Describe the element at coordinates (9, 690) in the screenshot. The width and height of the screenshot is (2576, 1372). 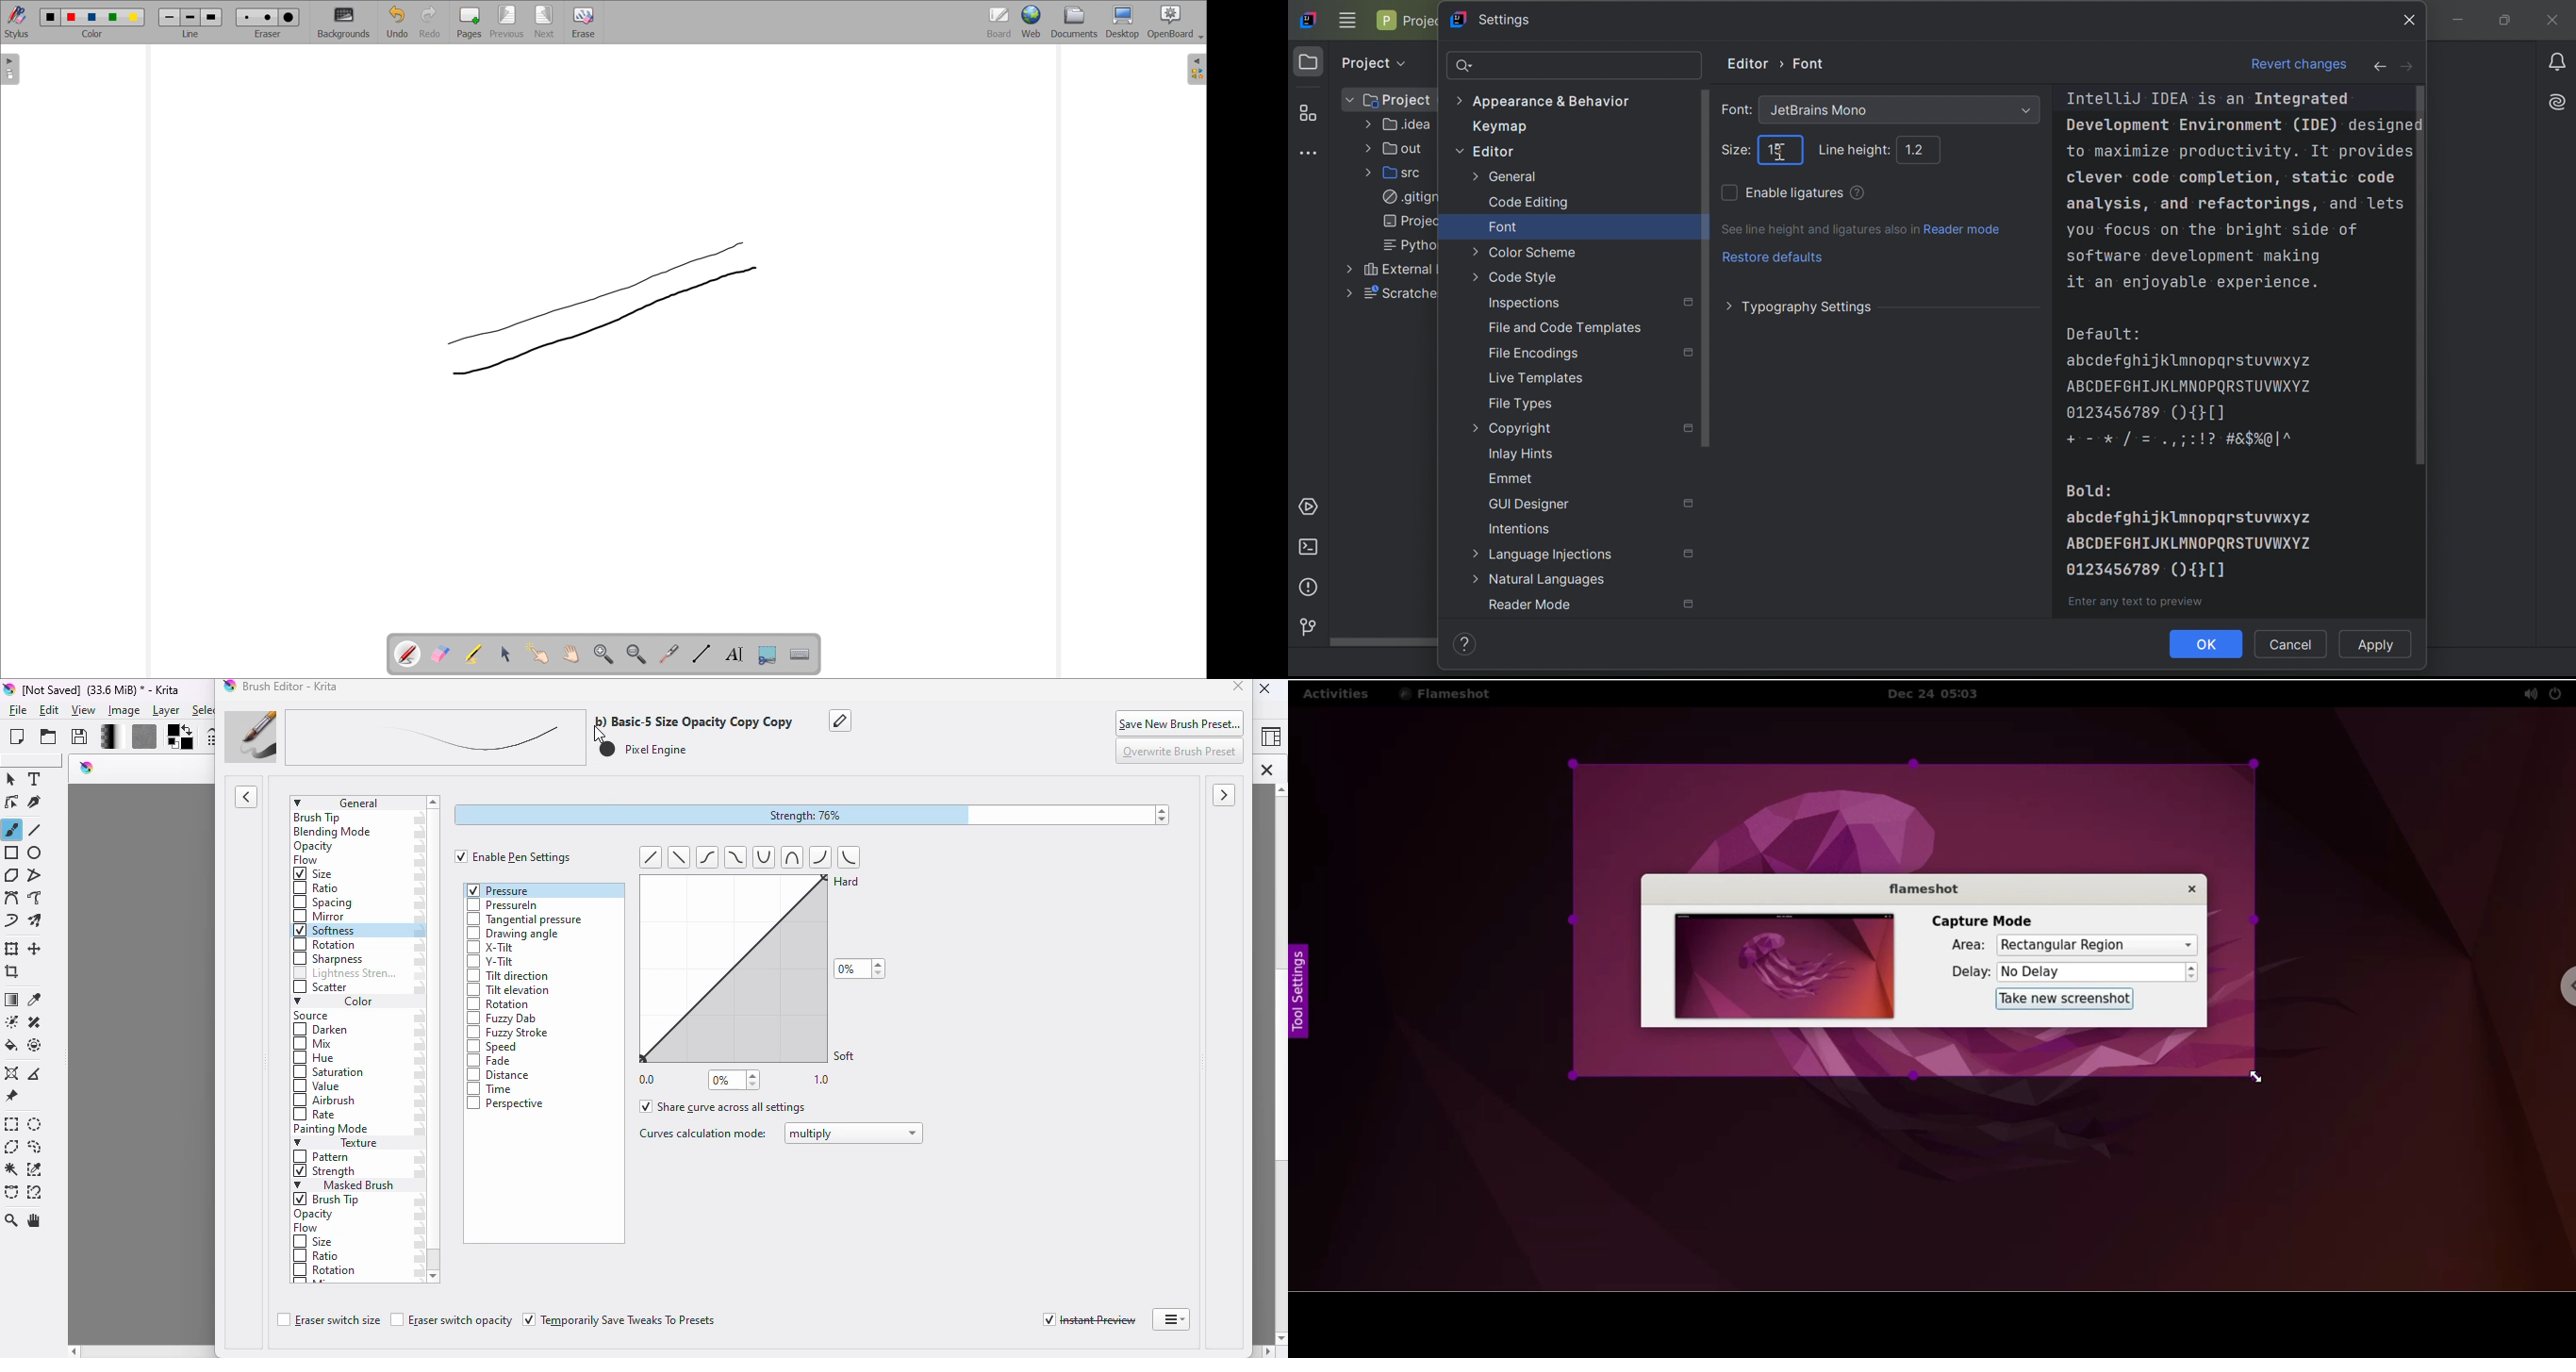
I see `logo` at that location.